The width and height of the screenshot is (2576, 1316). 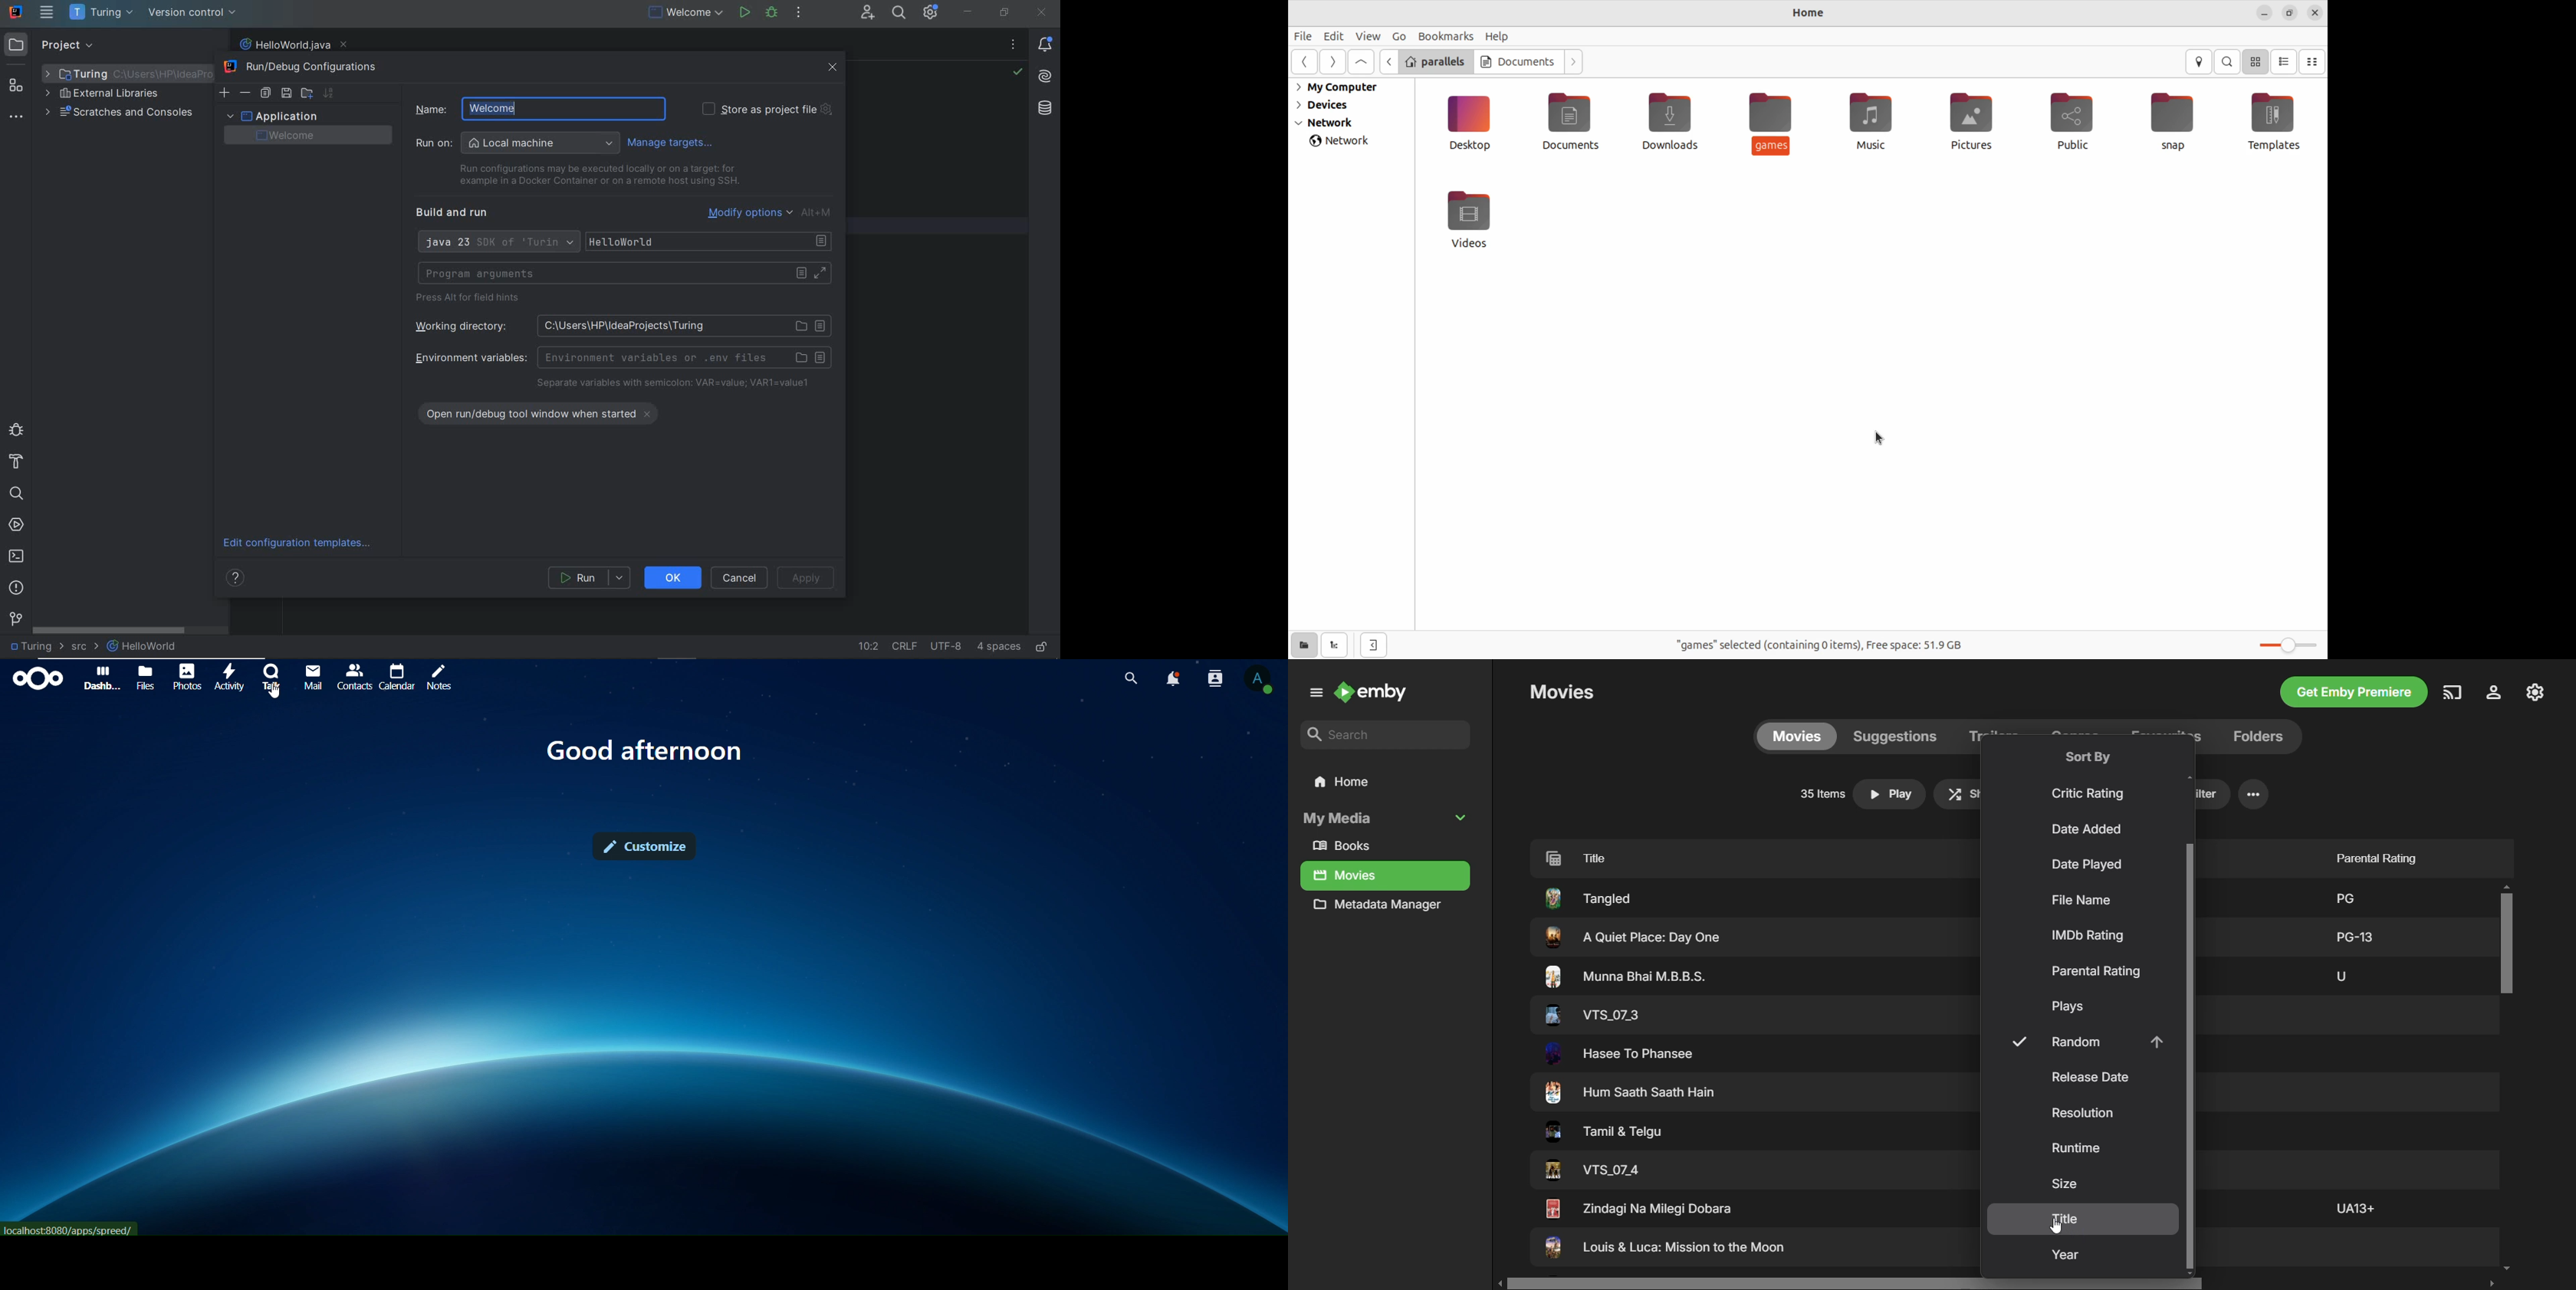 I want to click on run, so click(x=745, y=12).